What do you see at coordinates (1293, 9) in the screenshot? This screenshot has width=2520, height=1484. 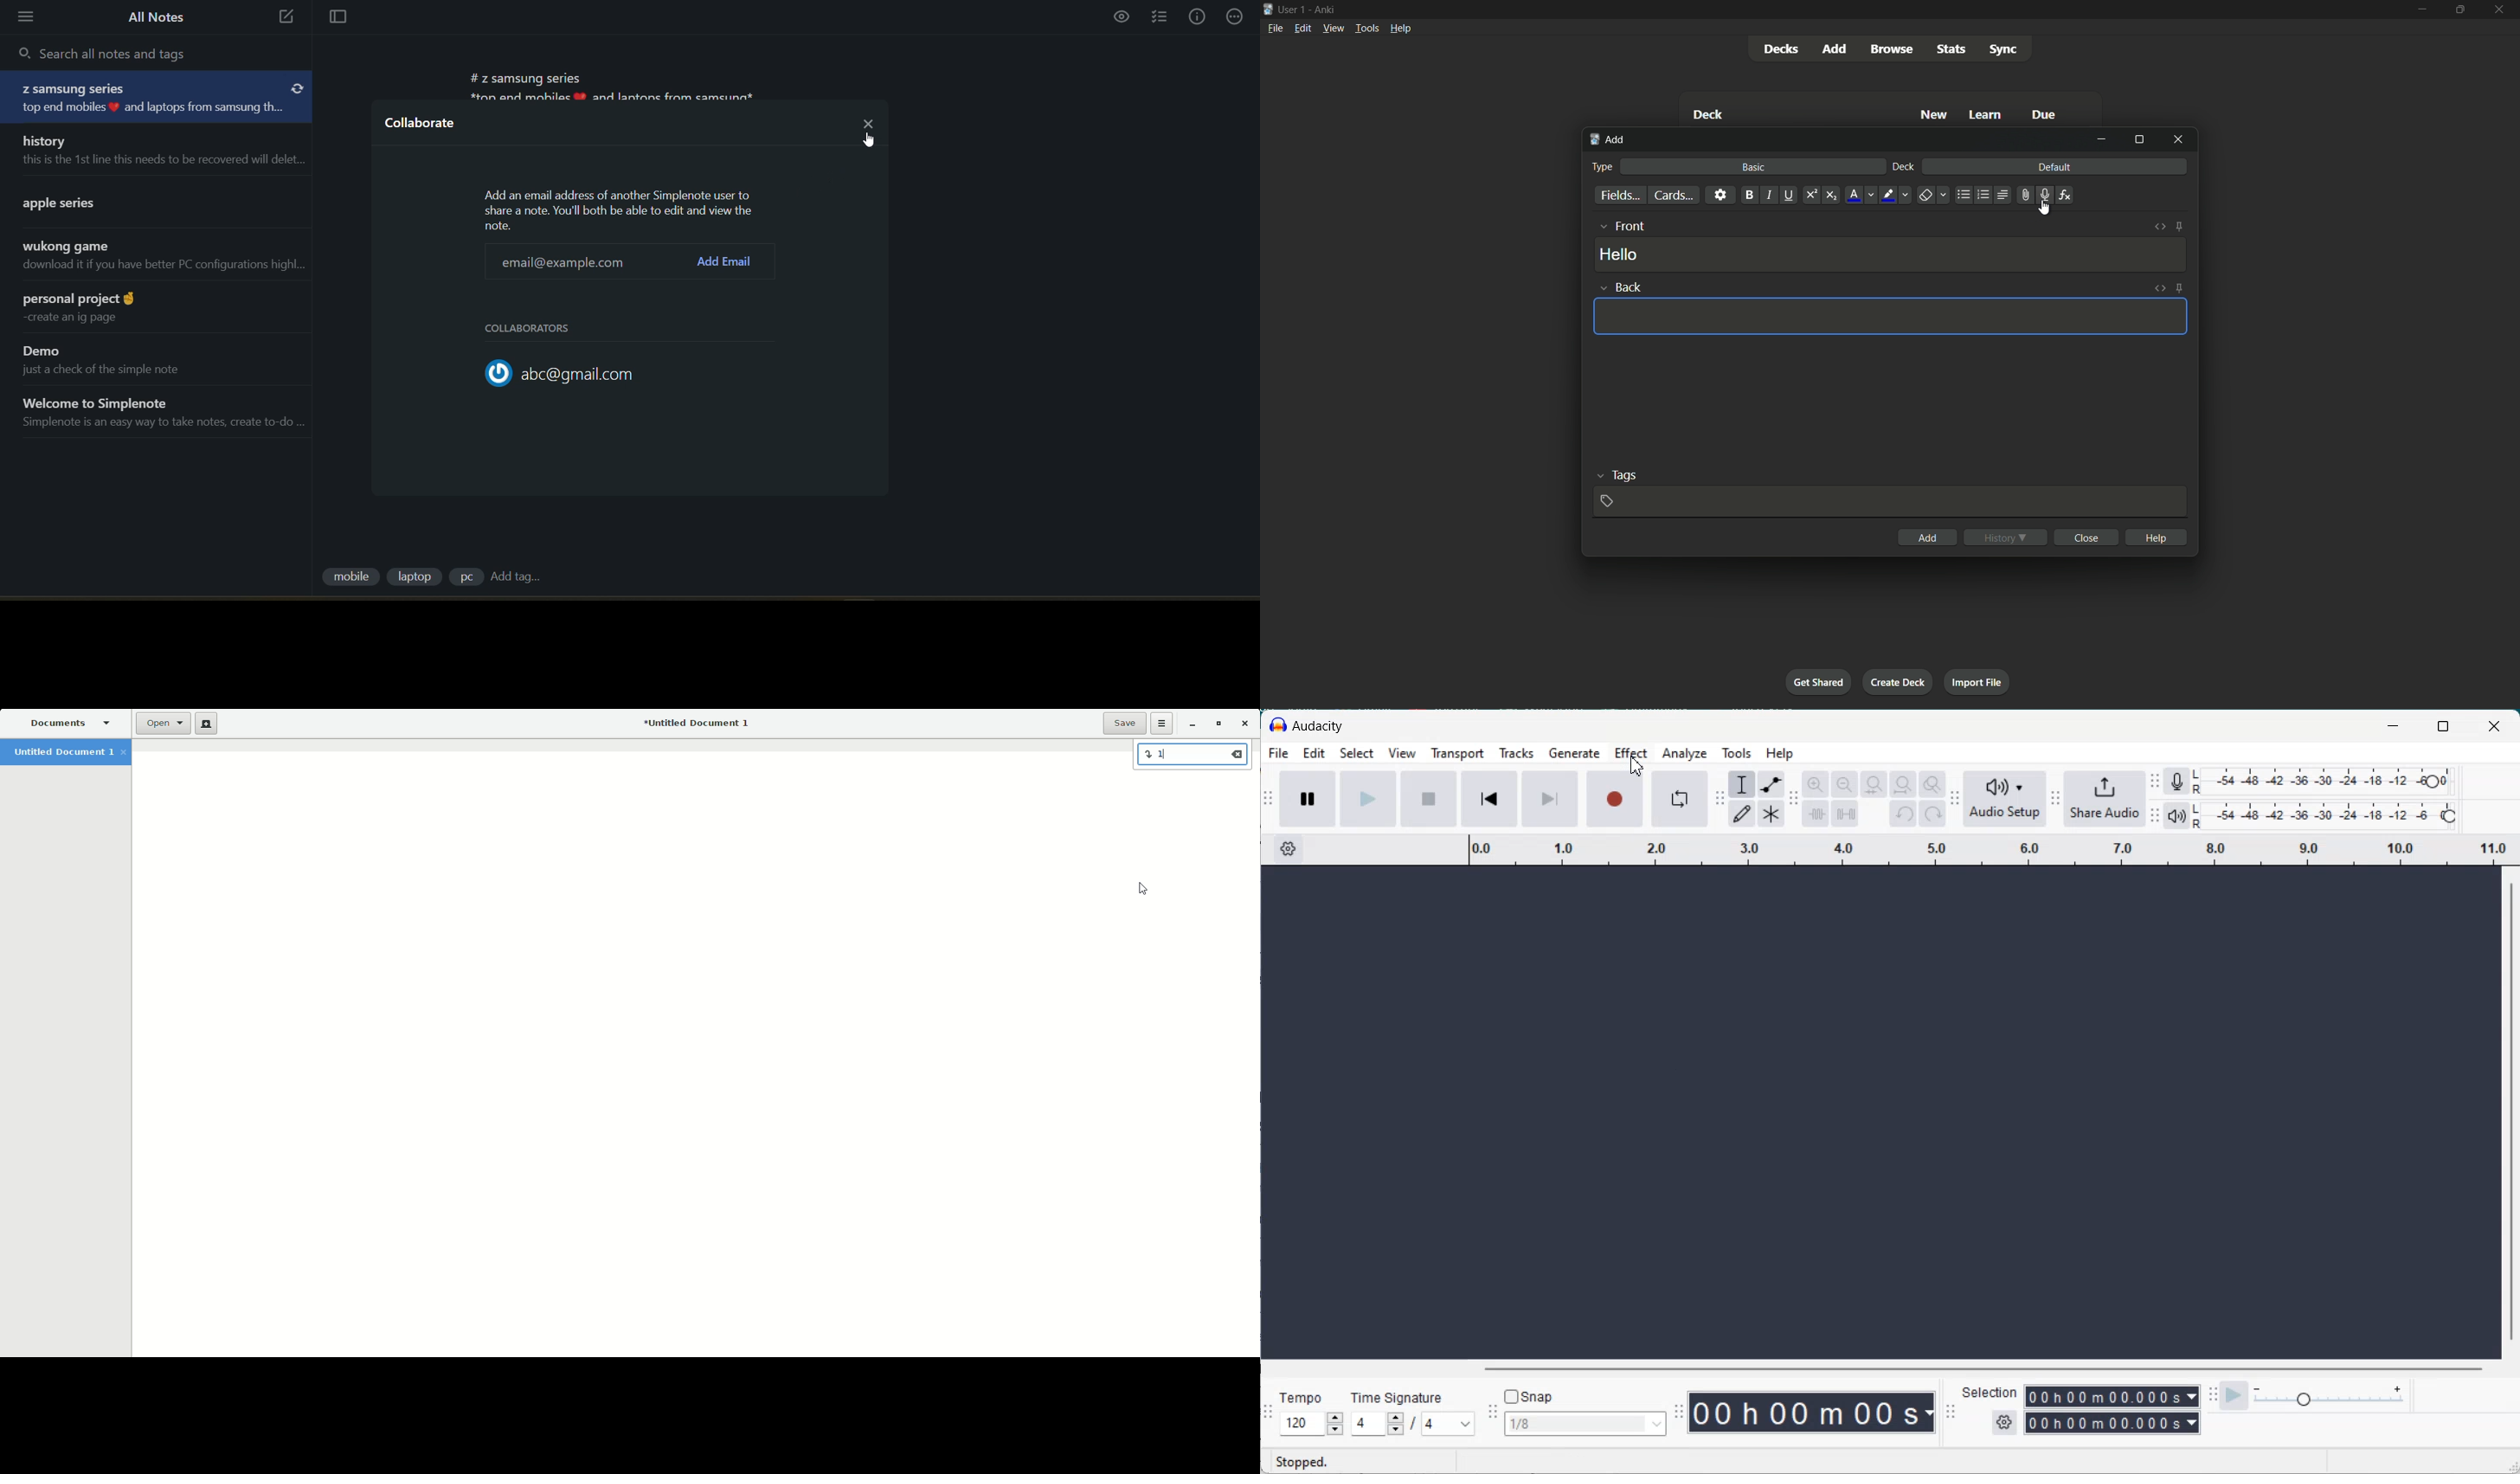 I see `user 1` at bounding box center [1293, 9].